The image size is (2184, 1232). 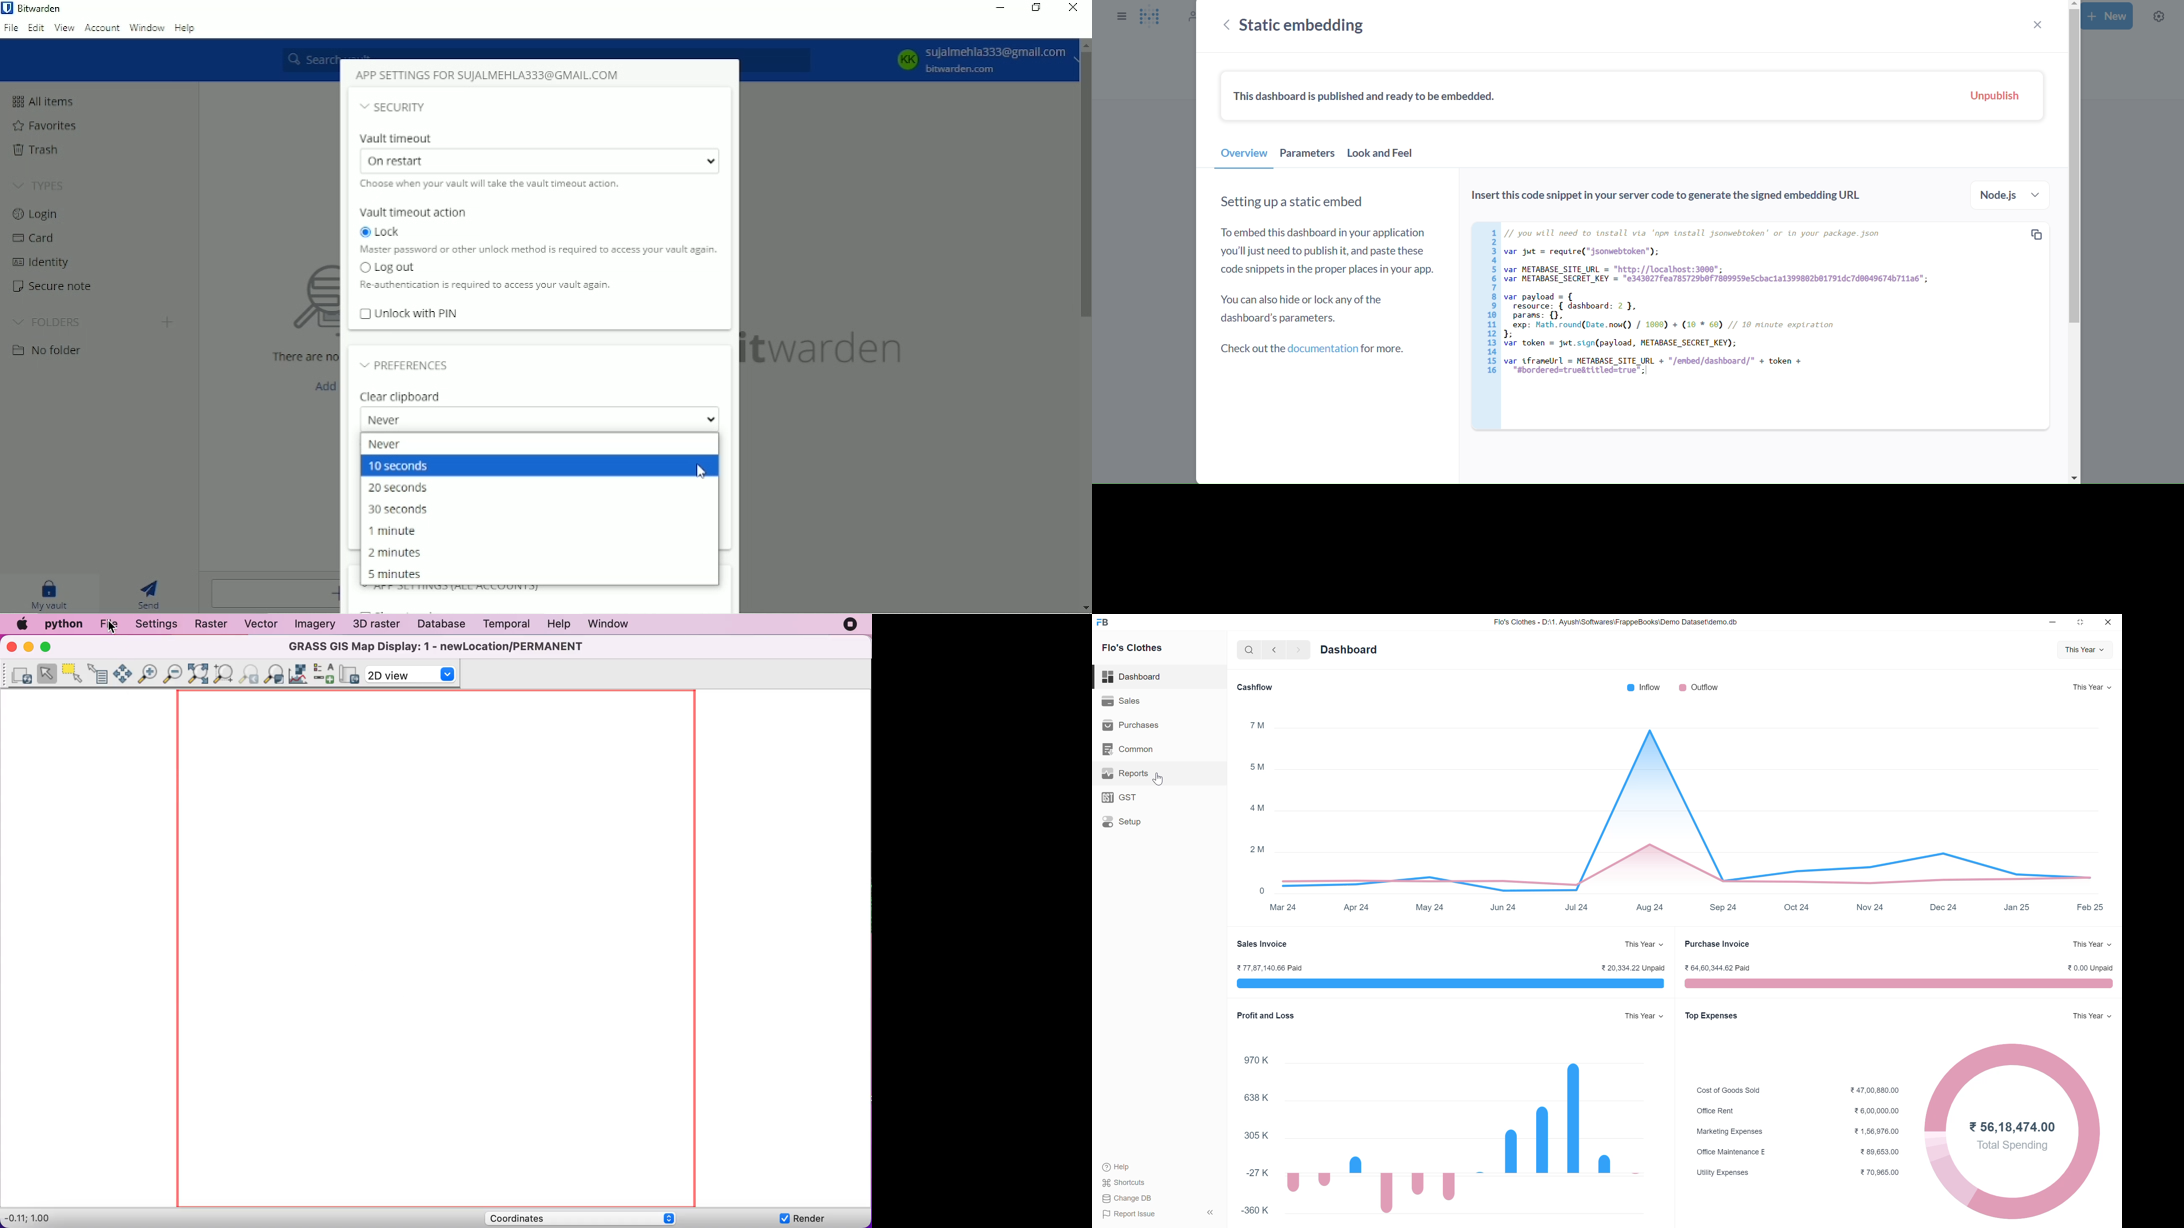 What do you see at coordinates (1431, 908) in the screenshot?
I see `may 24` at bounding box center [1431, 908].